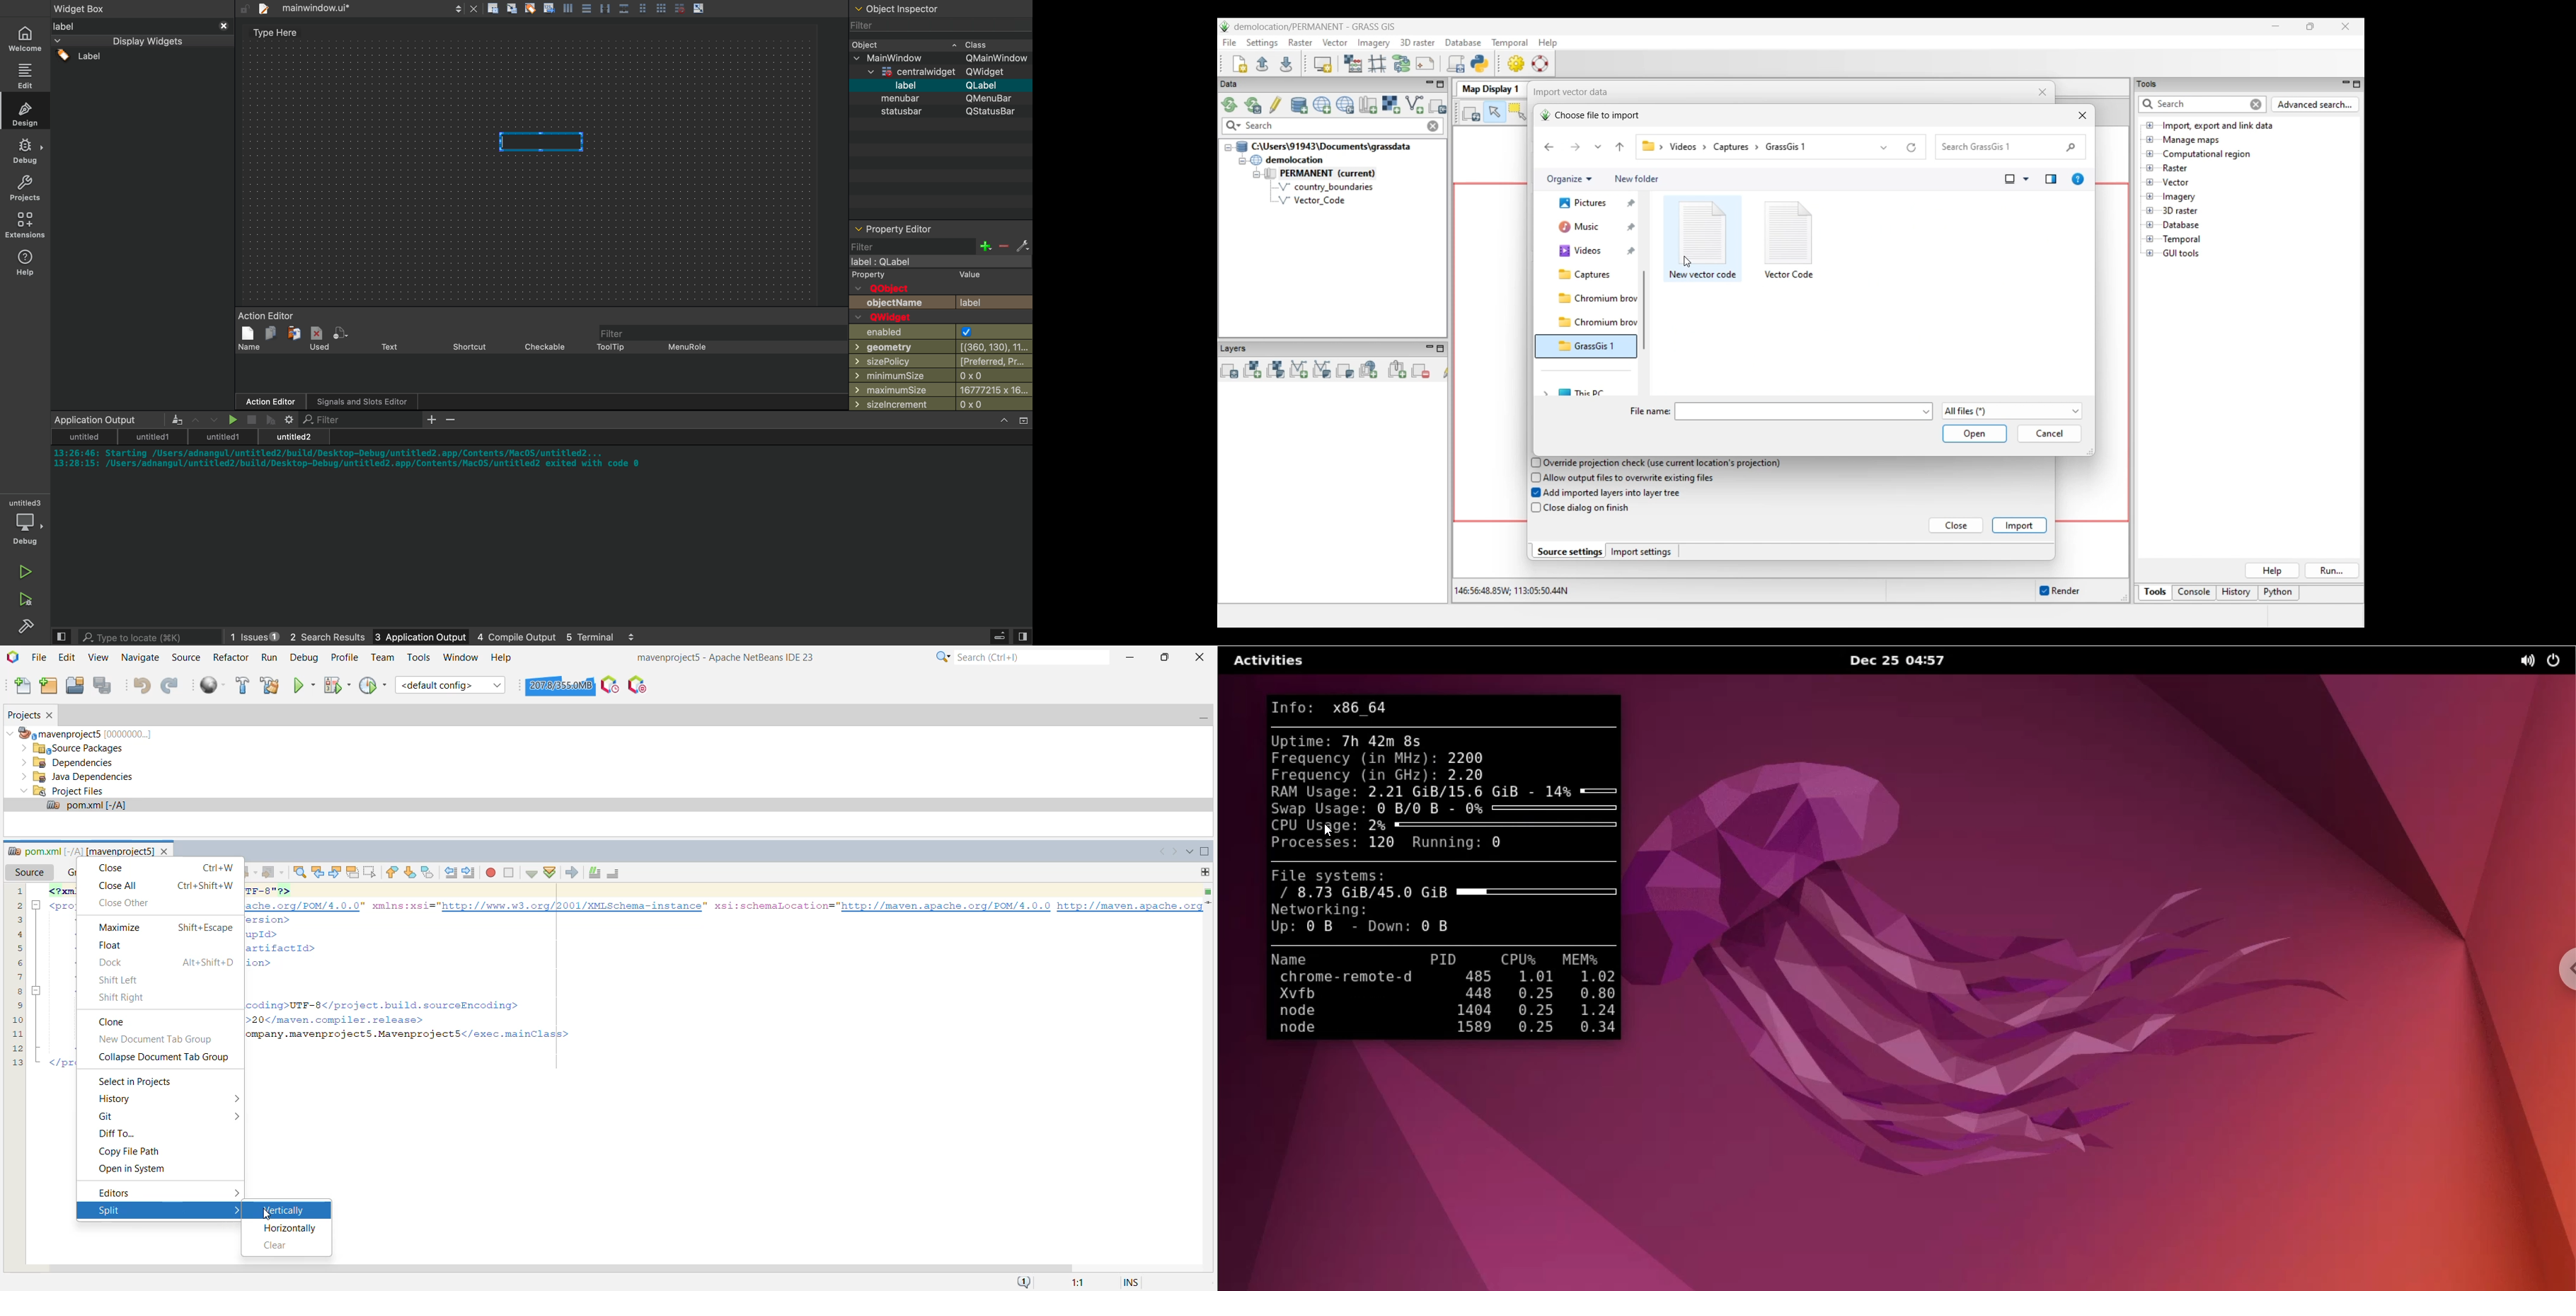 This screenshot has width=2576, height=1316. I want to click on debug and run, so click(25, 599).